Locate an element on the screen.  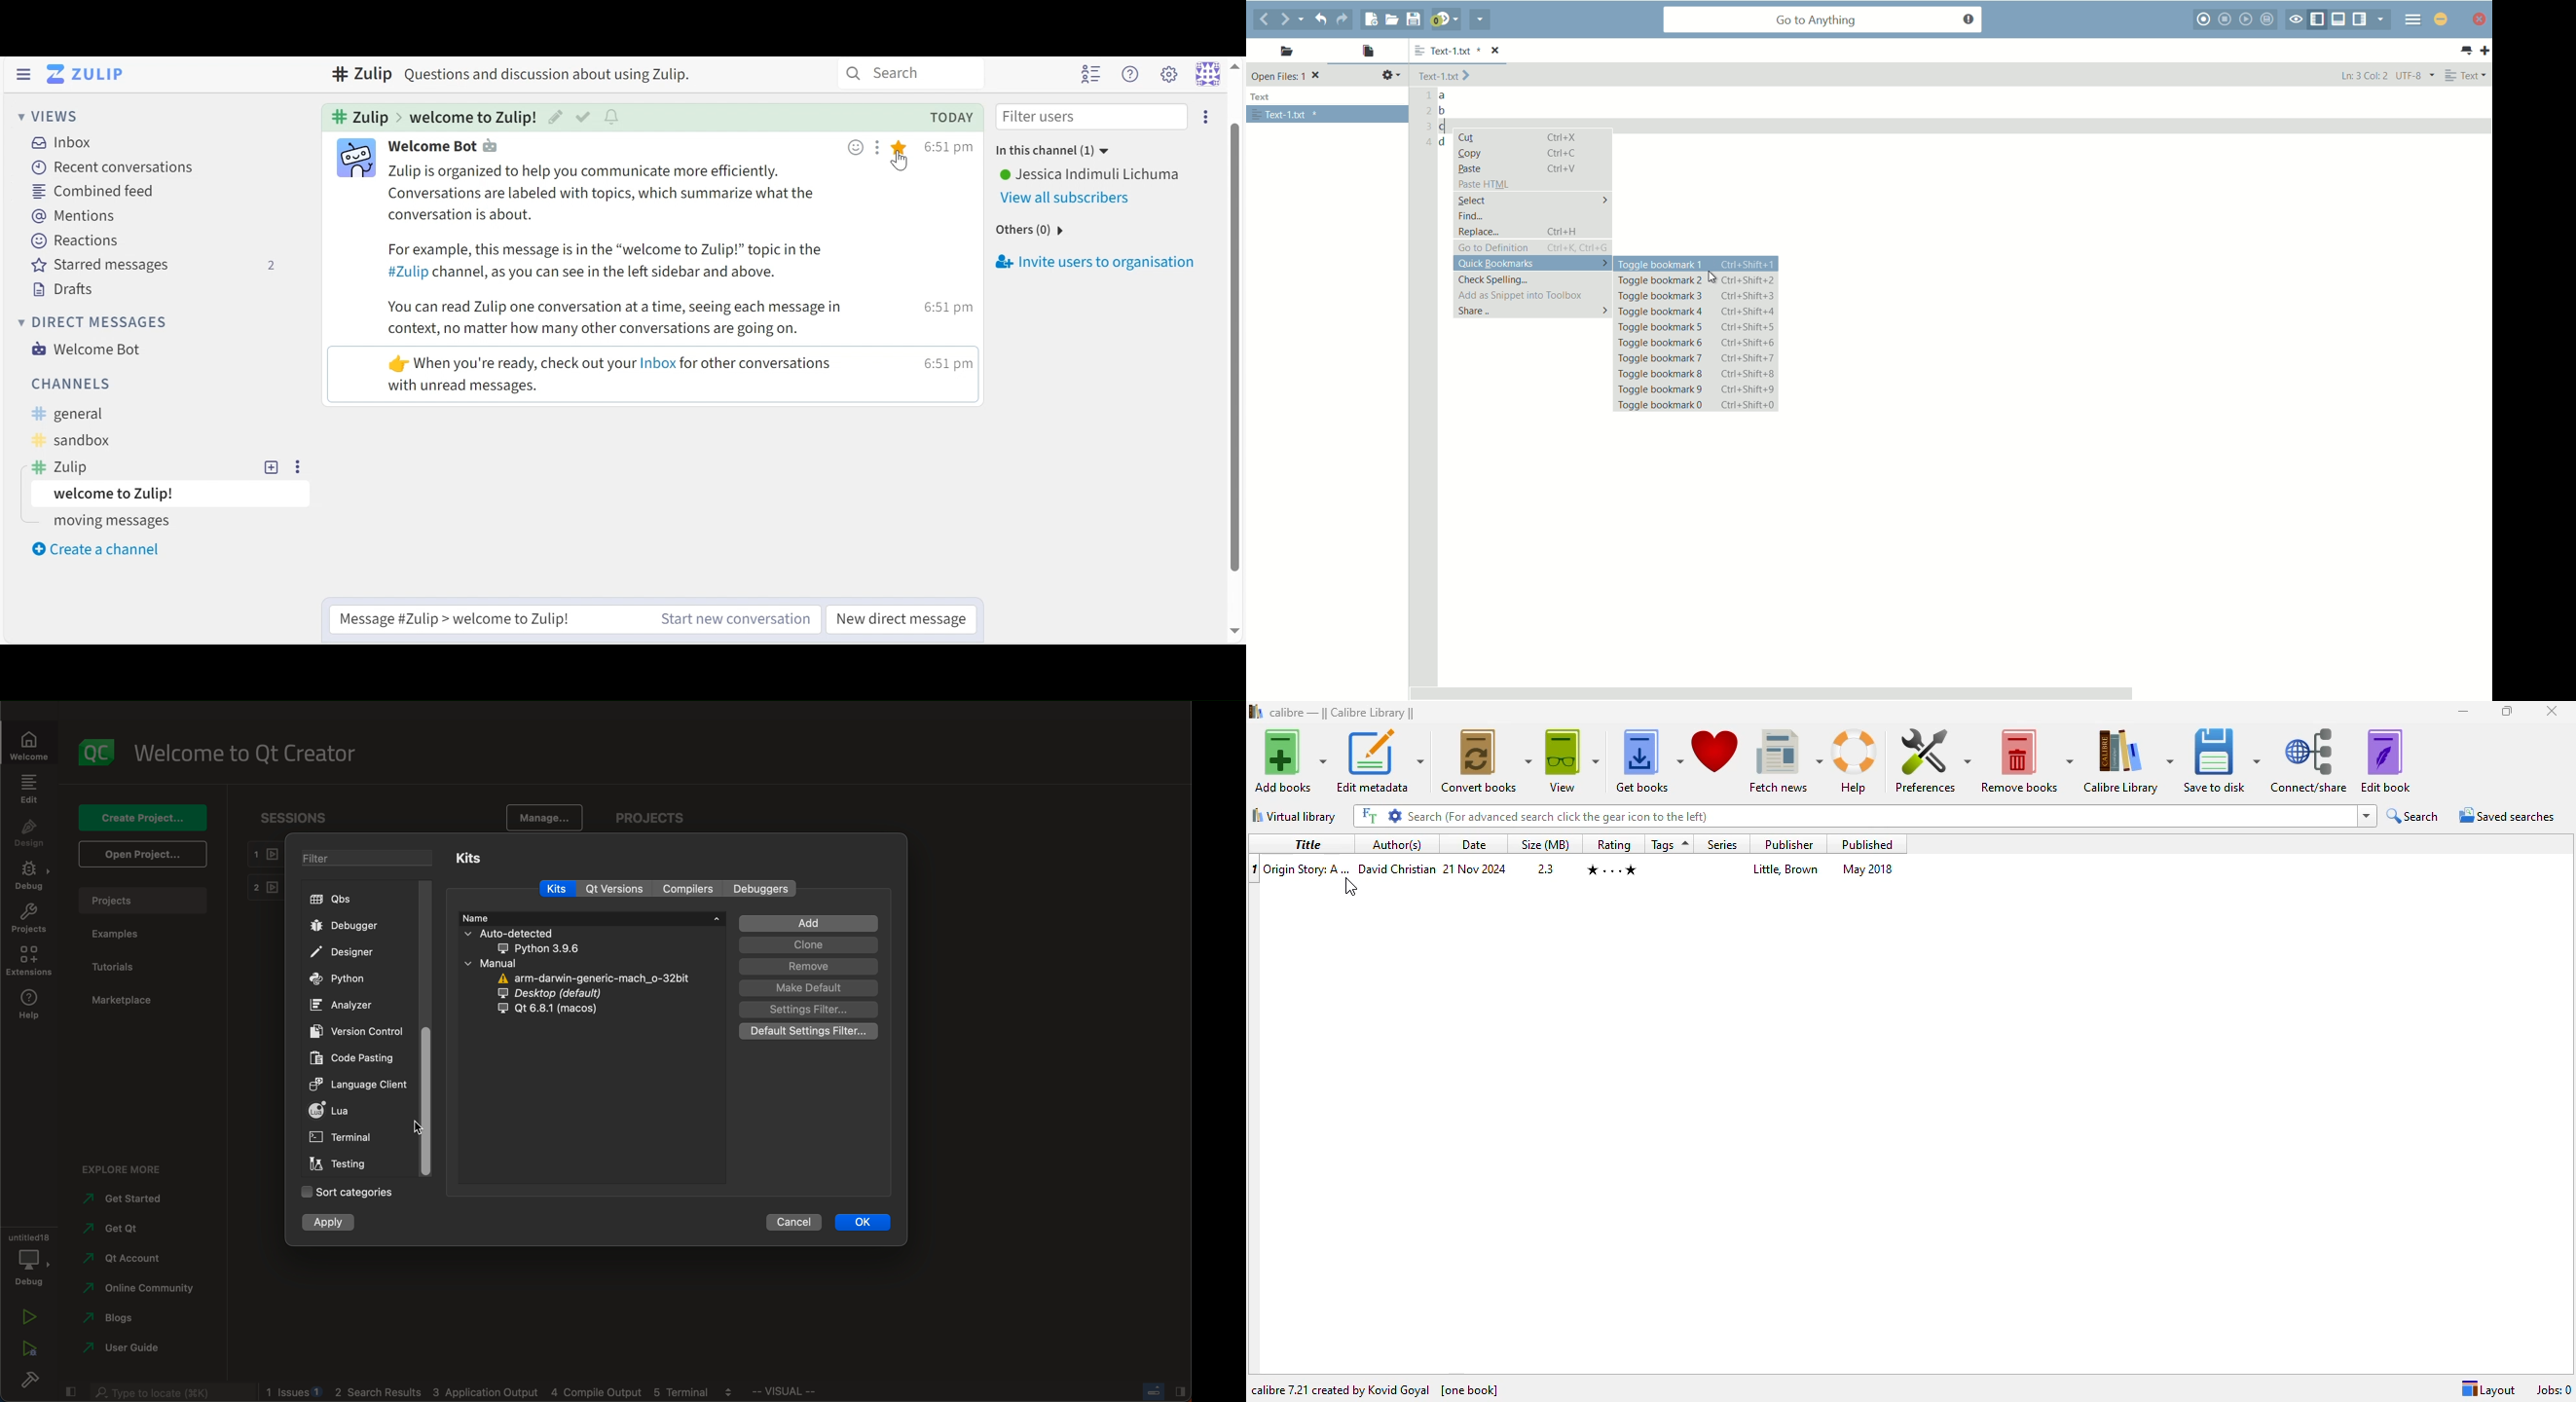
logo is located at coordinates (1256, 712).